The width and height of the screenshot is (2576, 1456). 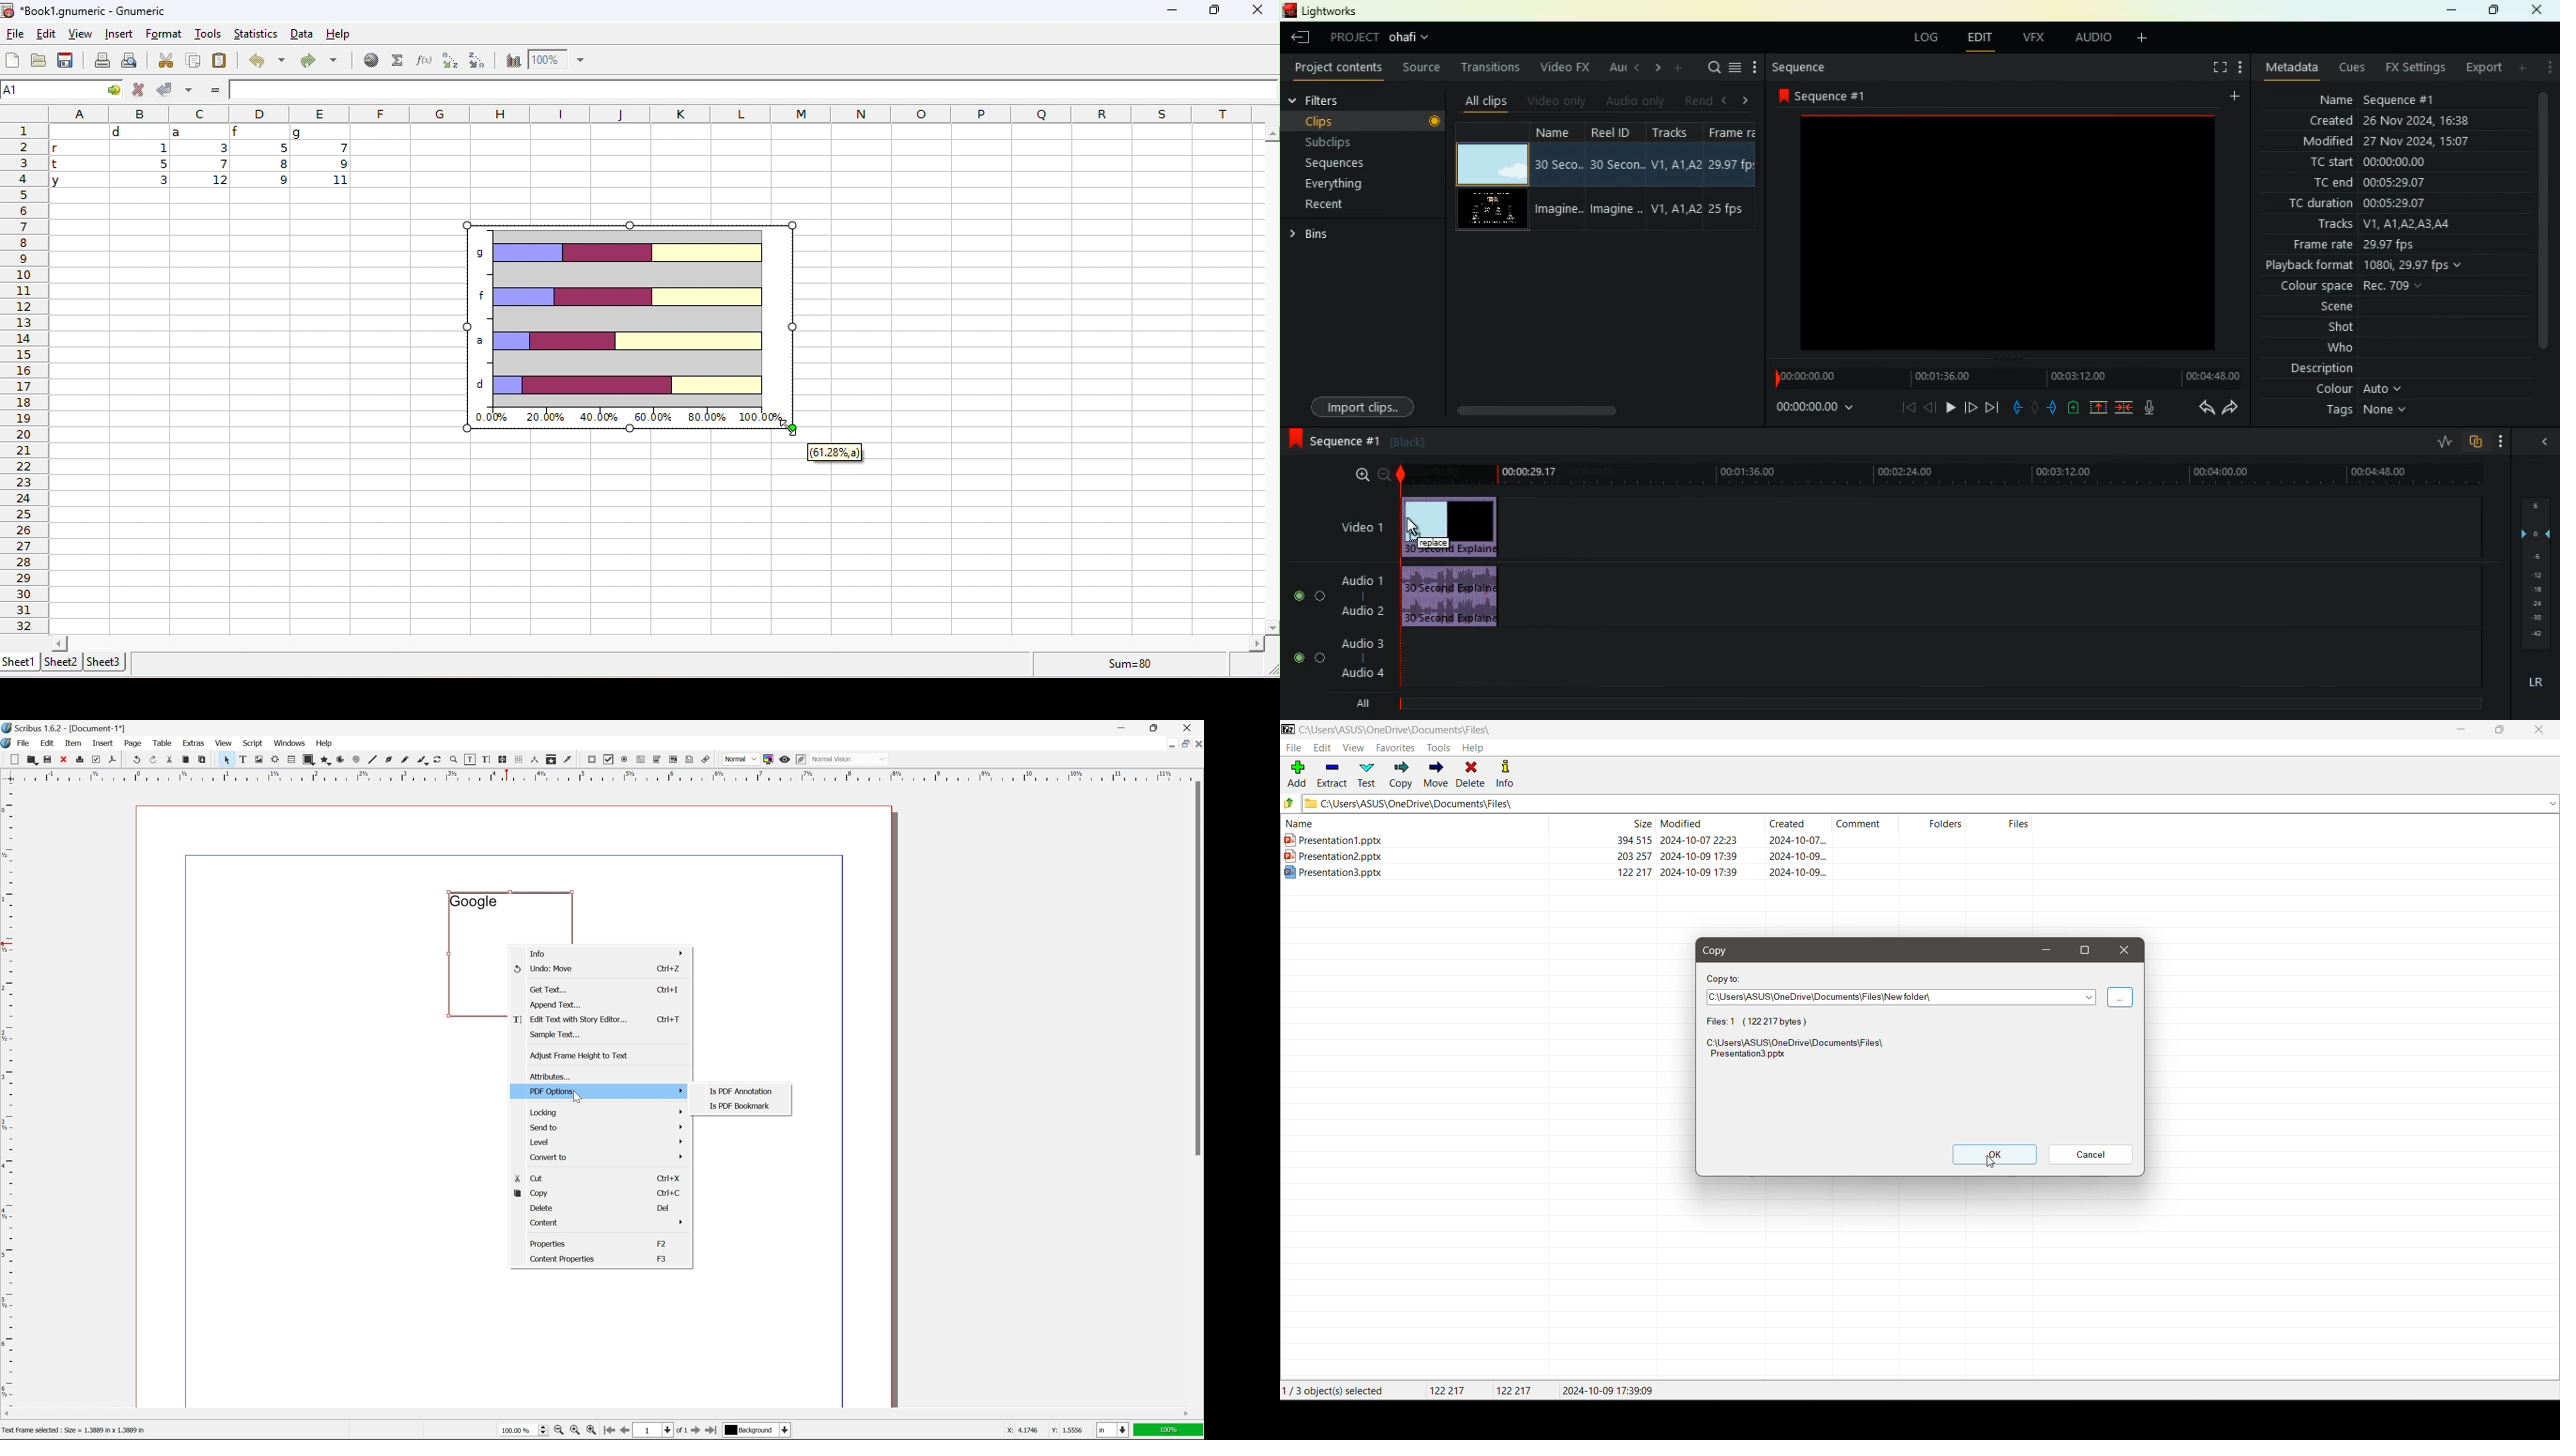 I want to click on bins, so click(x=1319, y=236).